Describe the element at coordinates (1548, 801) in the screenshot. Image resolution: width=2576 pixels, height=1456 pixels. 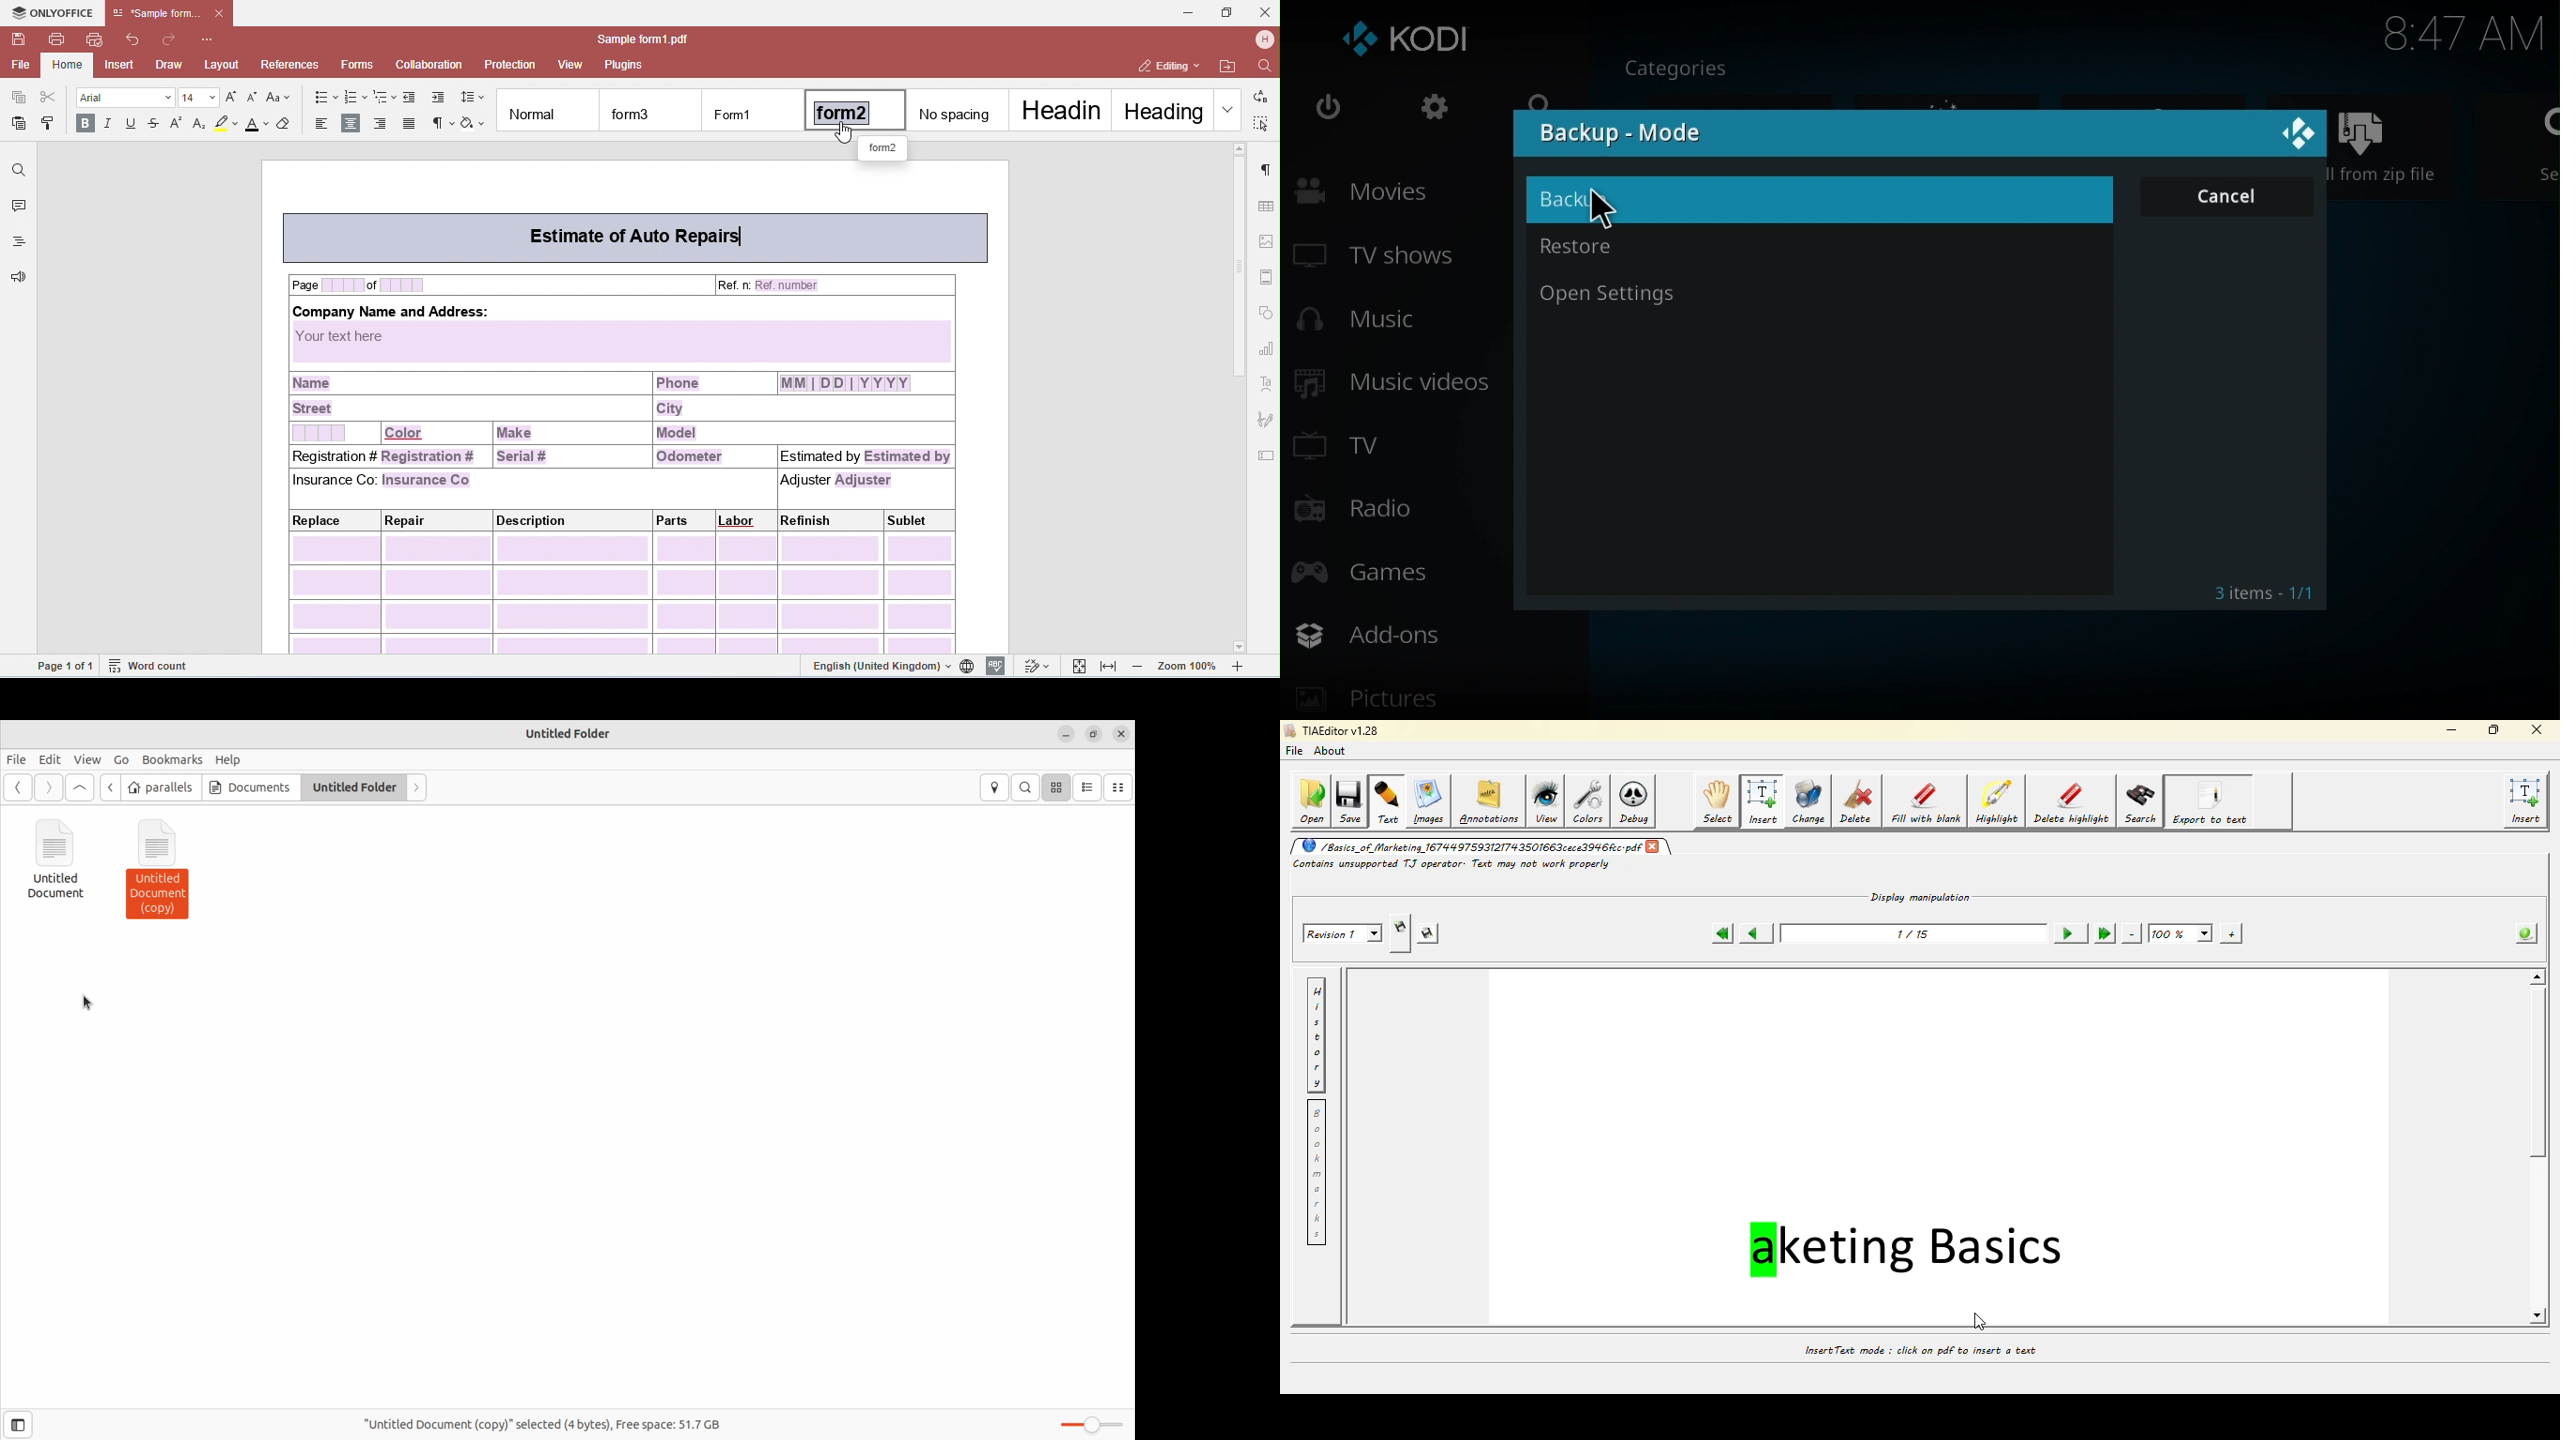
I see `view` at that location.